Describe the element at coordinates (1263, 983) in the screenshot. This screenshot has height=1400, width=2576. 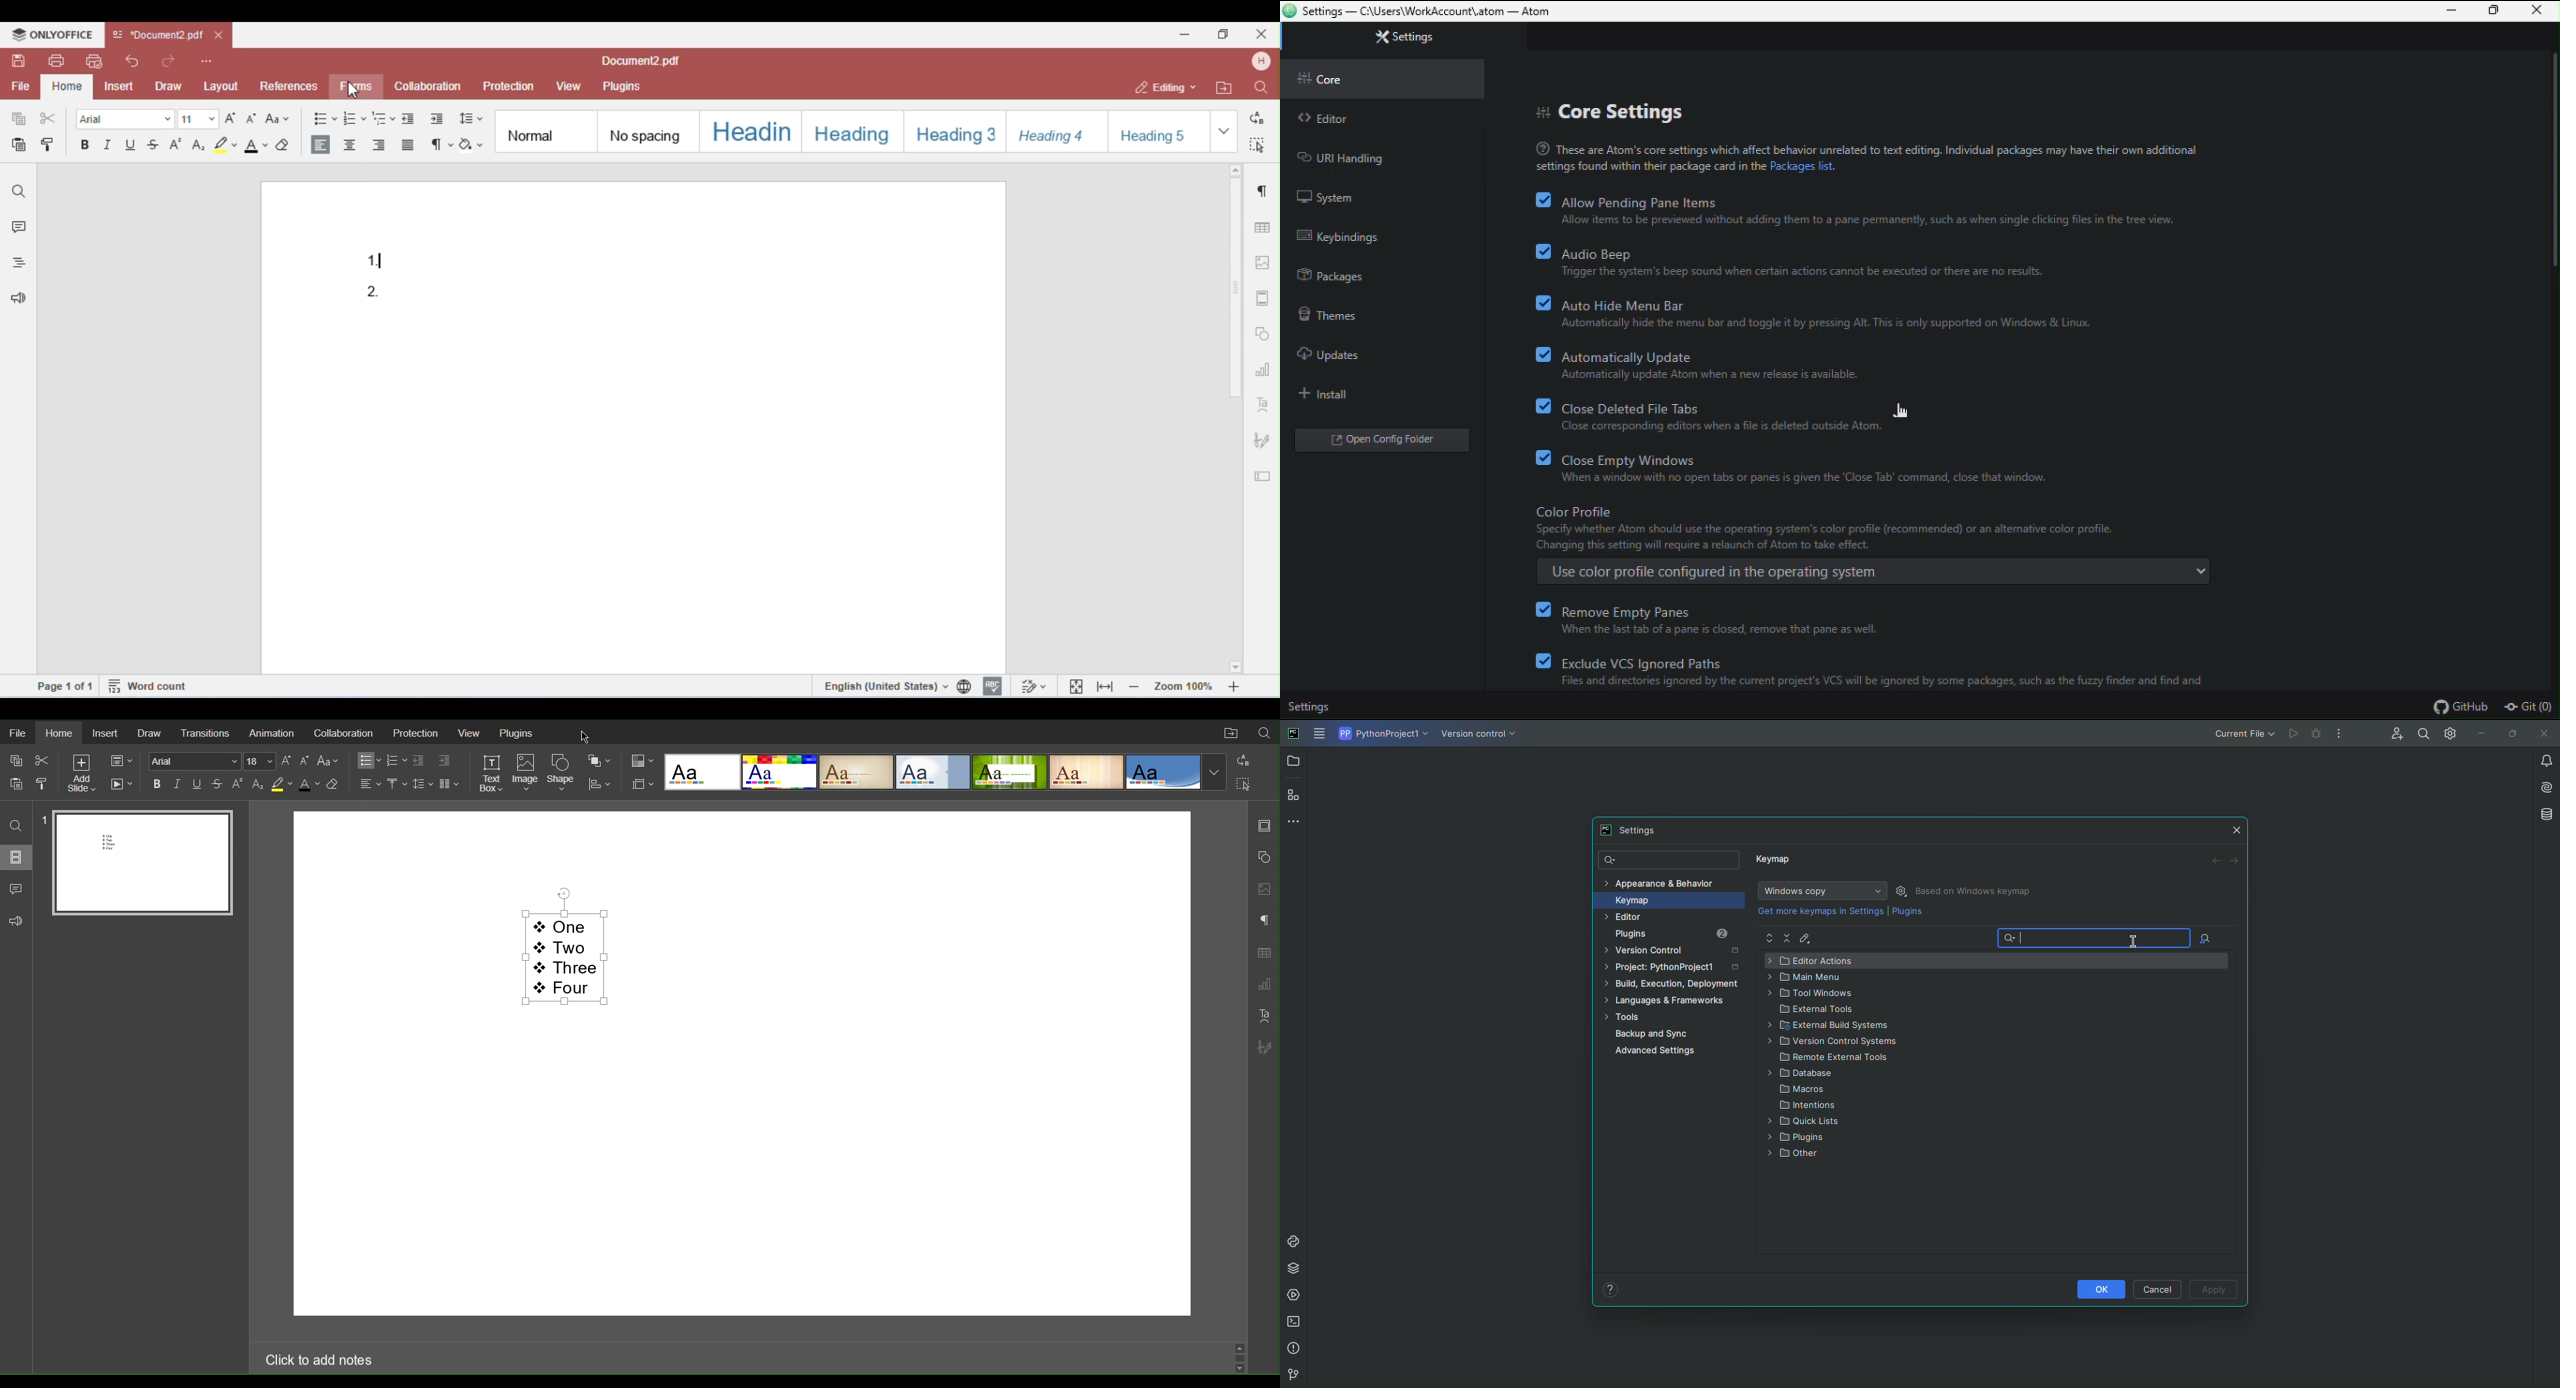
I see `Graph Settings` at that location.